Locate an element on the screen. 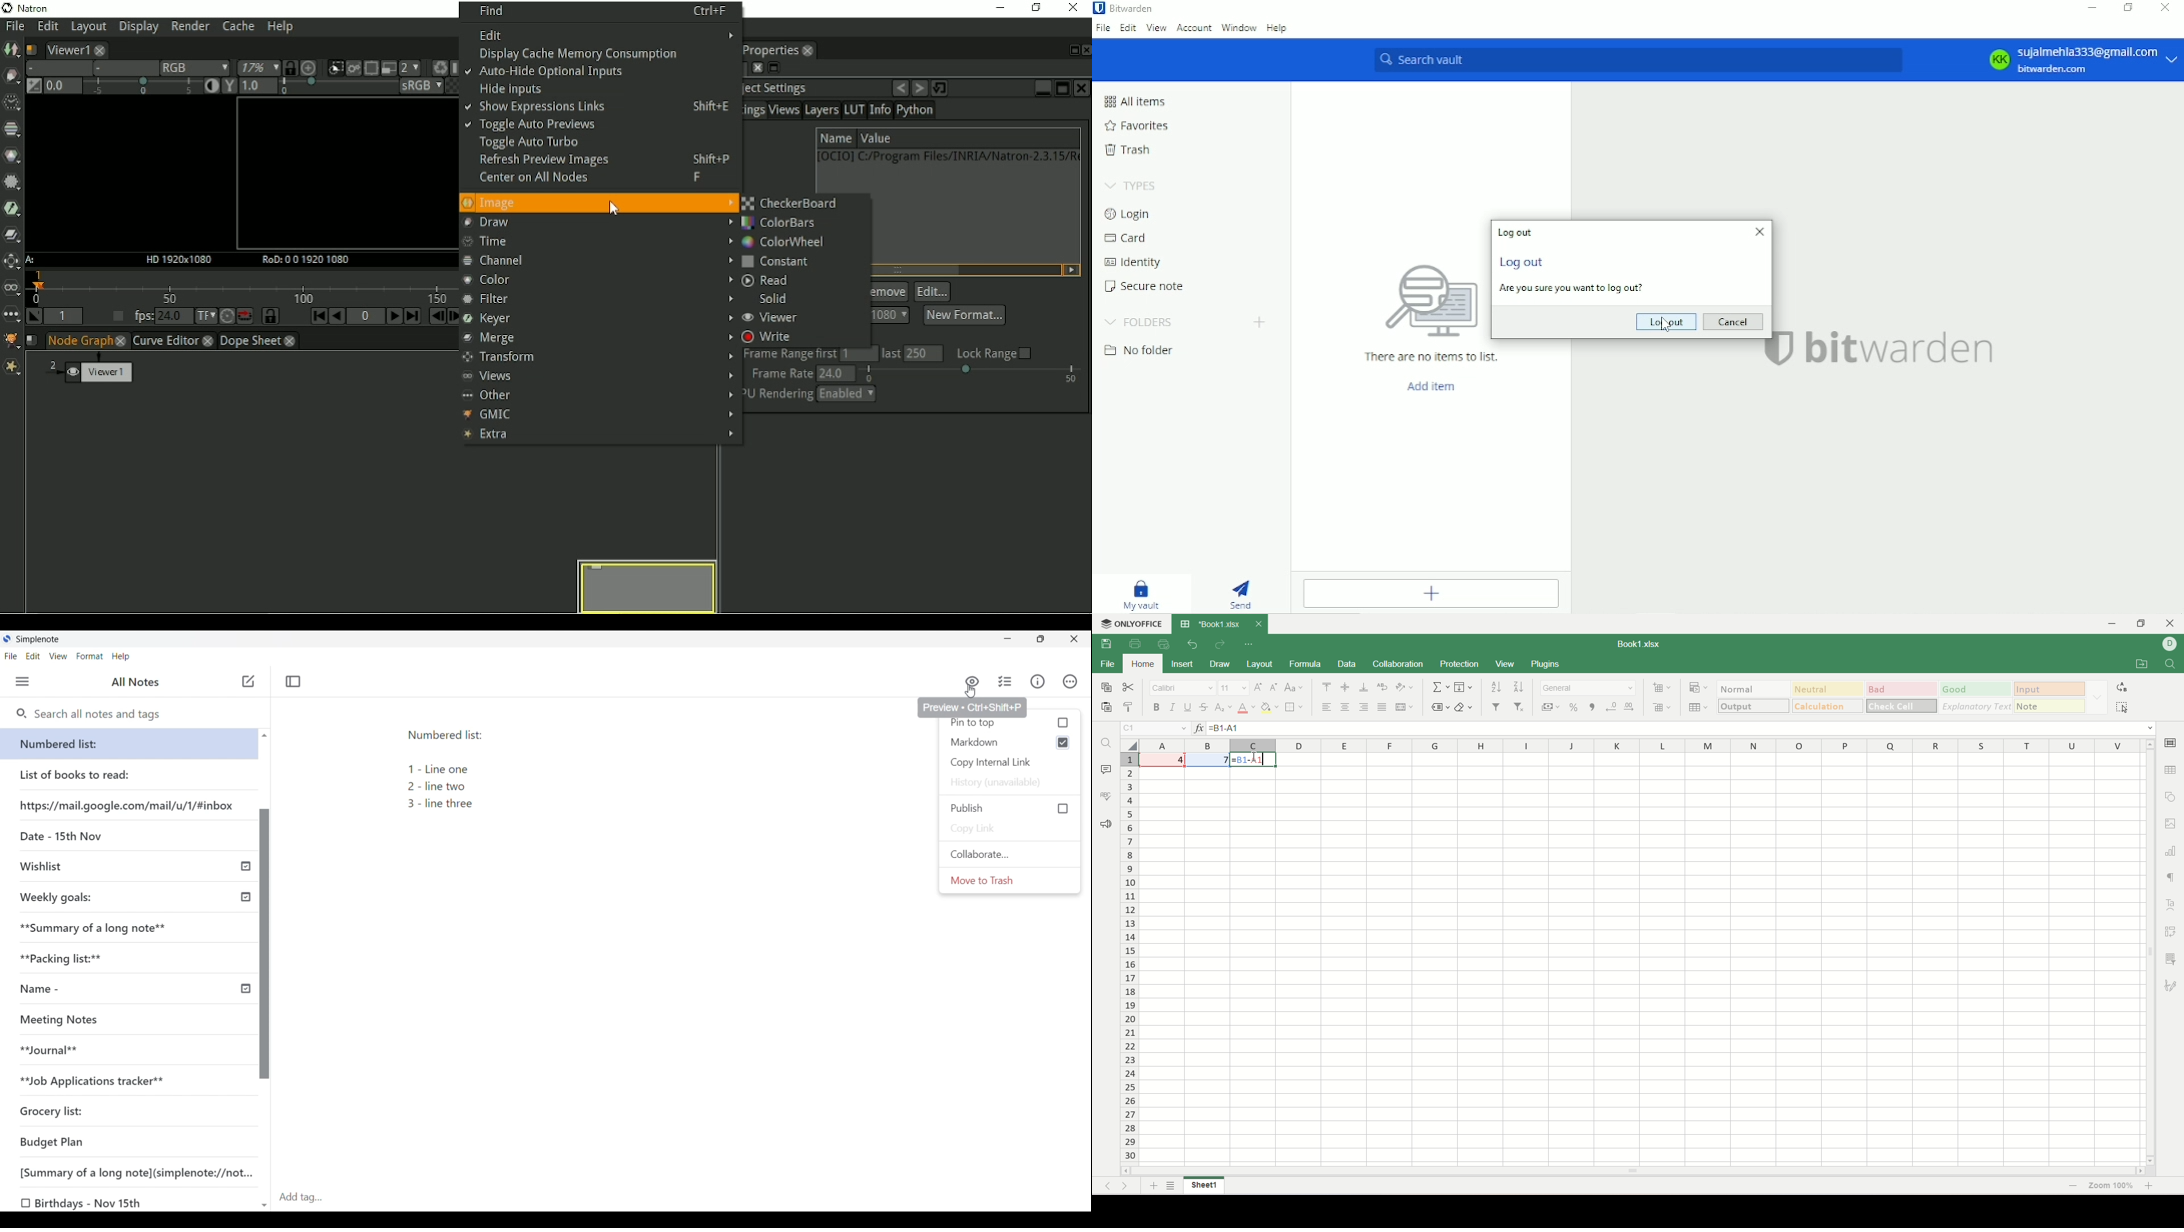  Info is located at coordinates (1038, 682).